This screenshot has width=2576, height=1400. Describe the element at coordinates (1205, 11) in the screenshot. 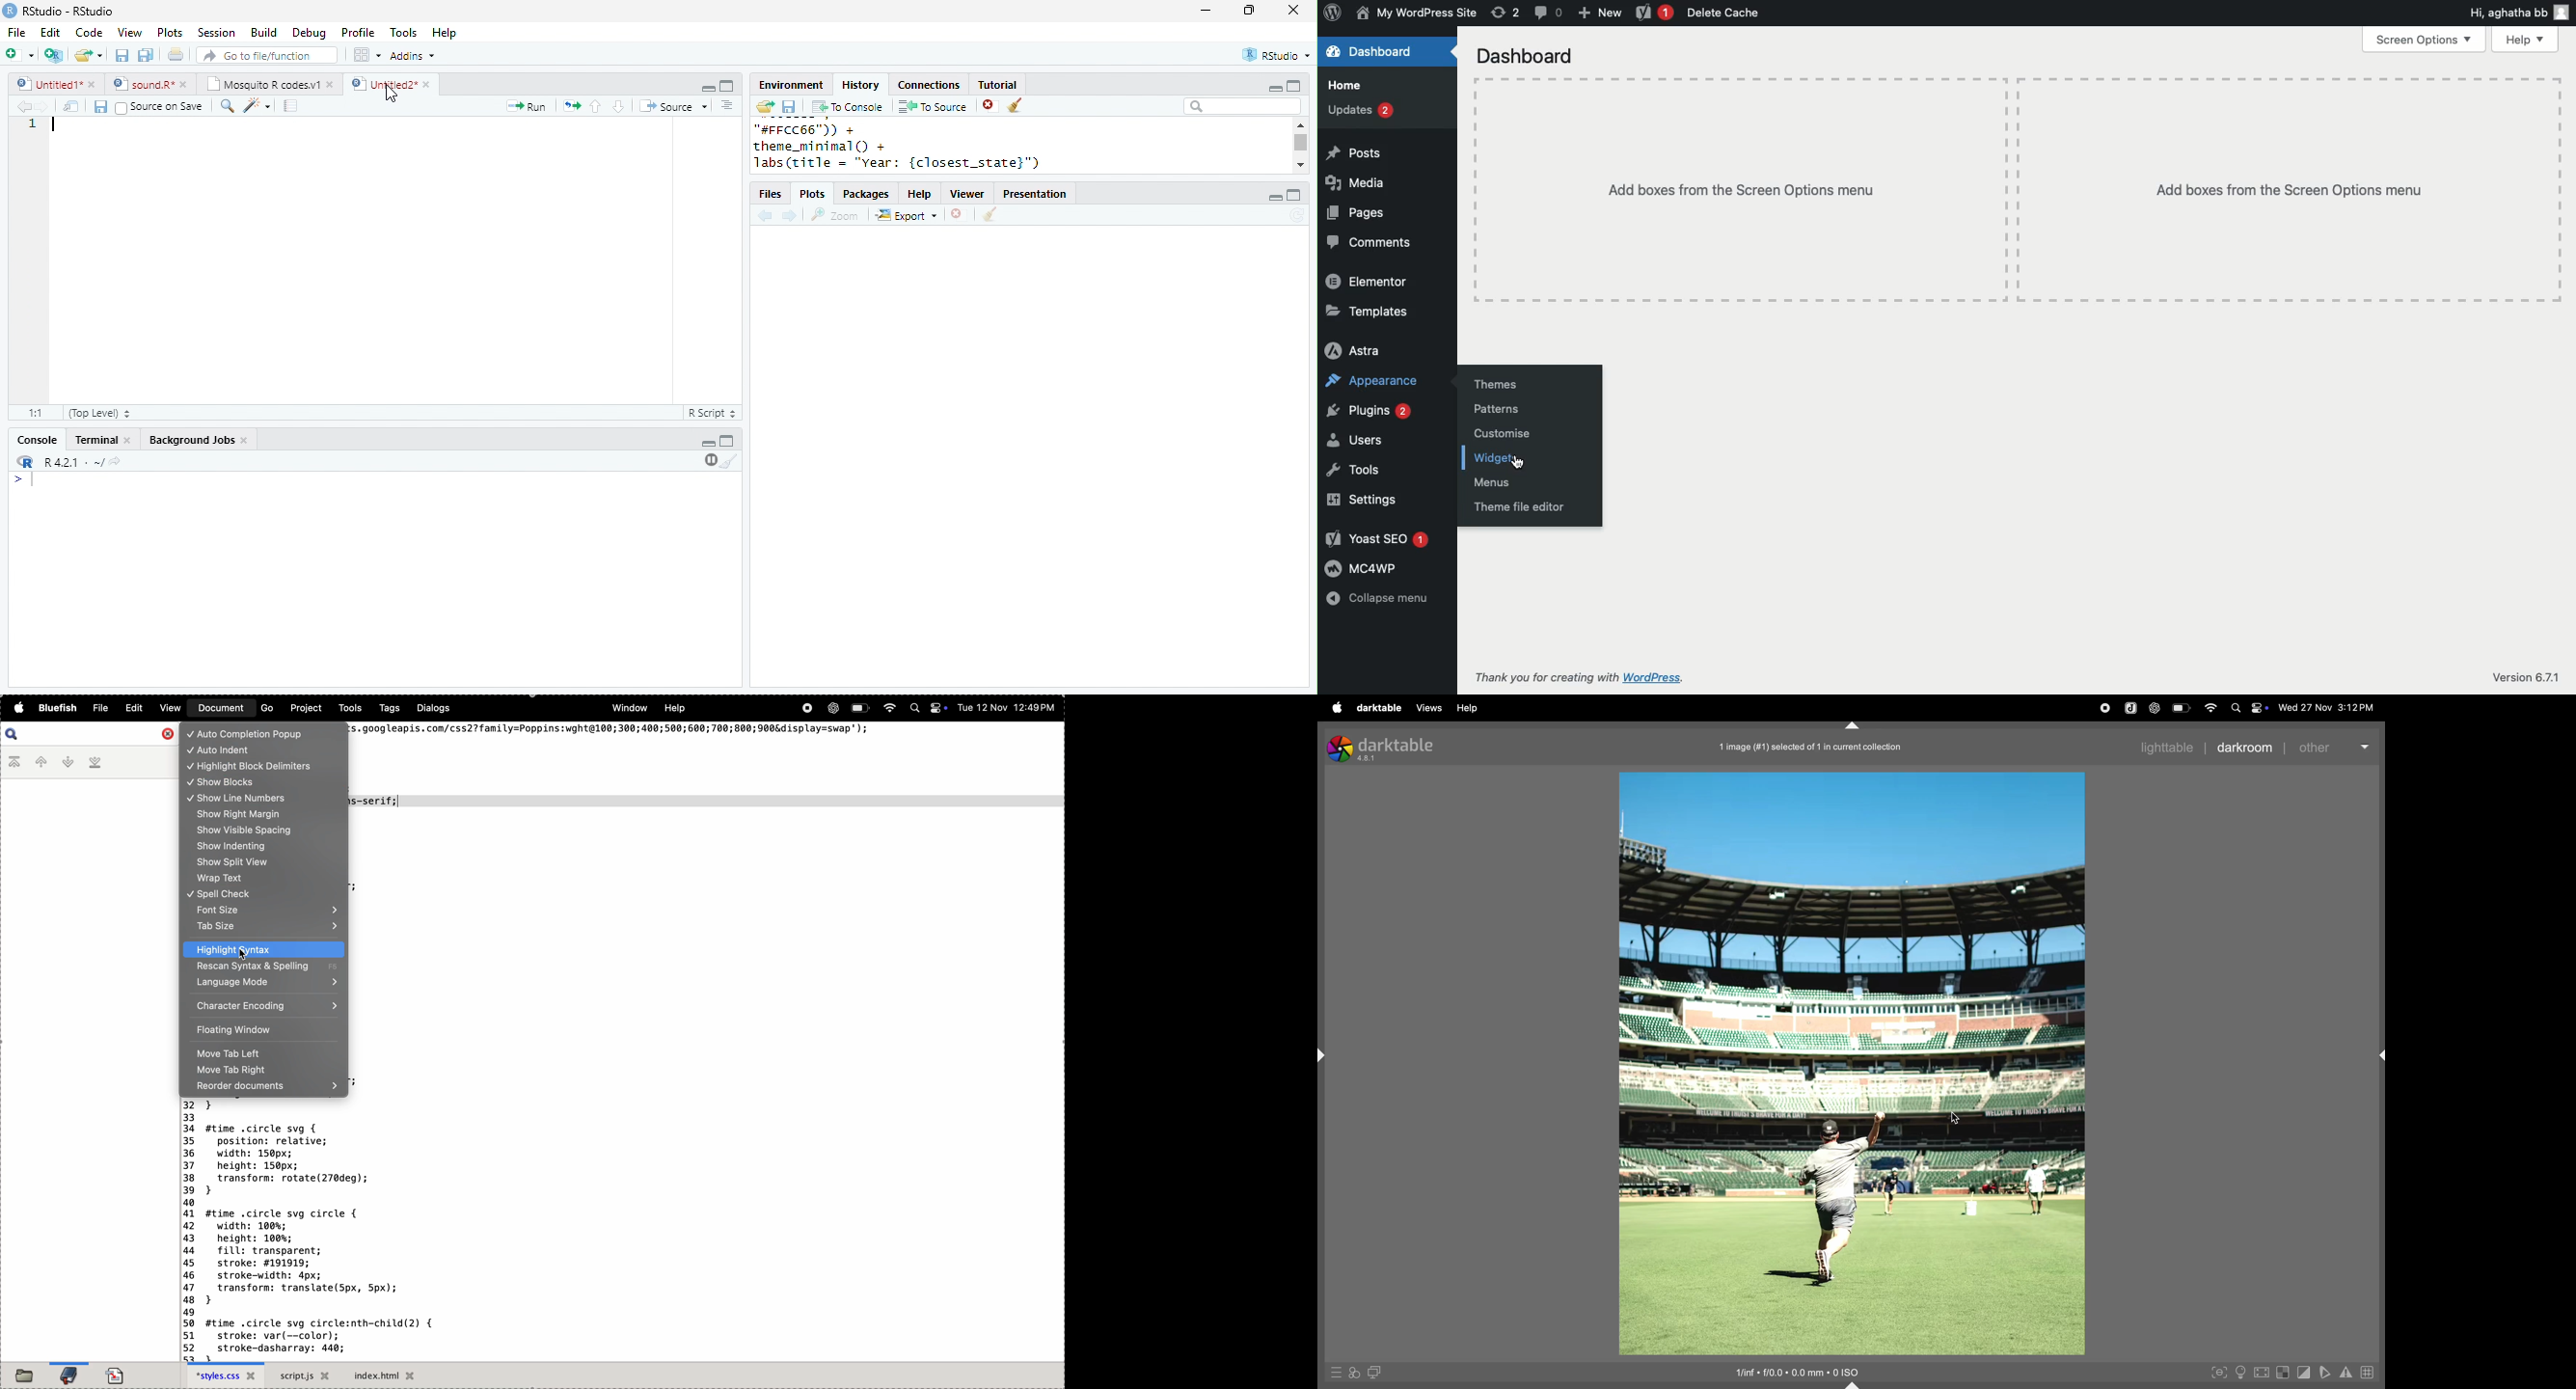

I see `minimize` at that location.